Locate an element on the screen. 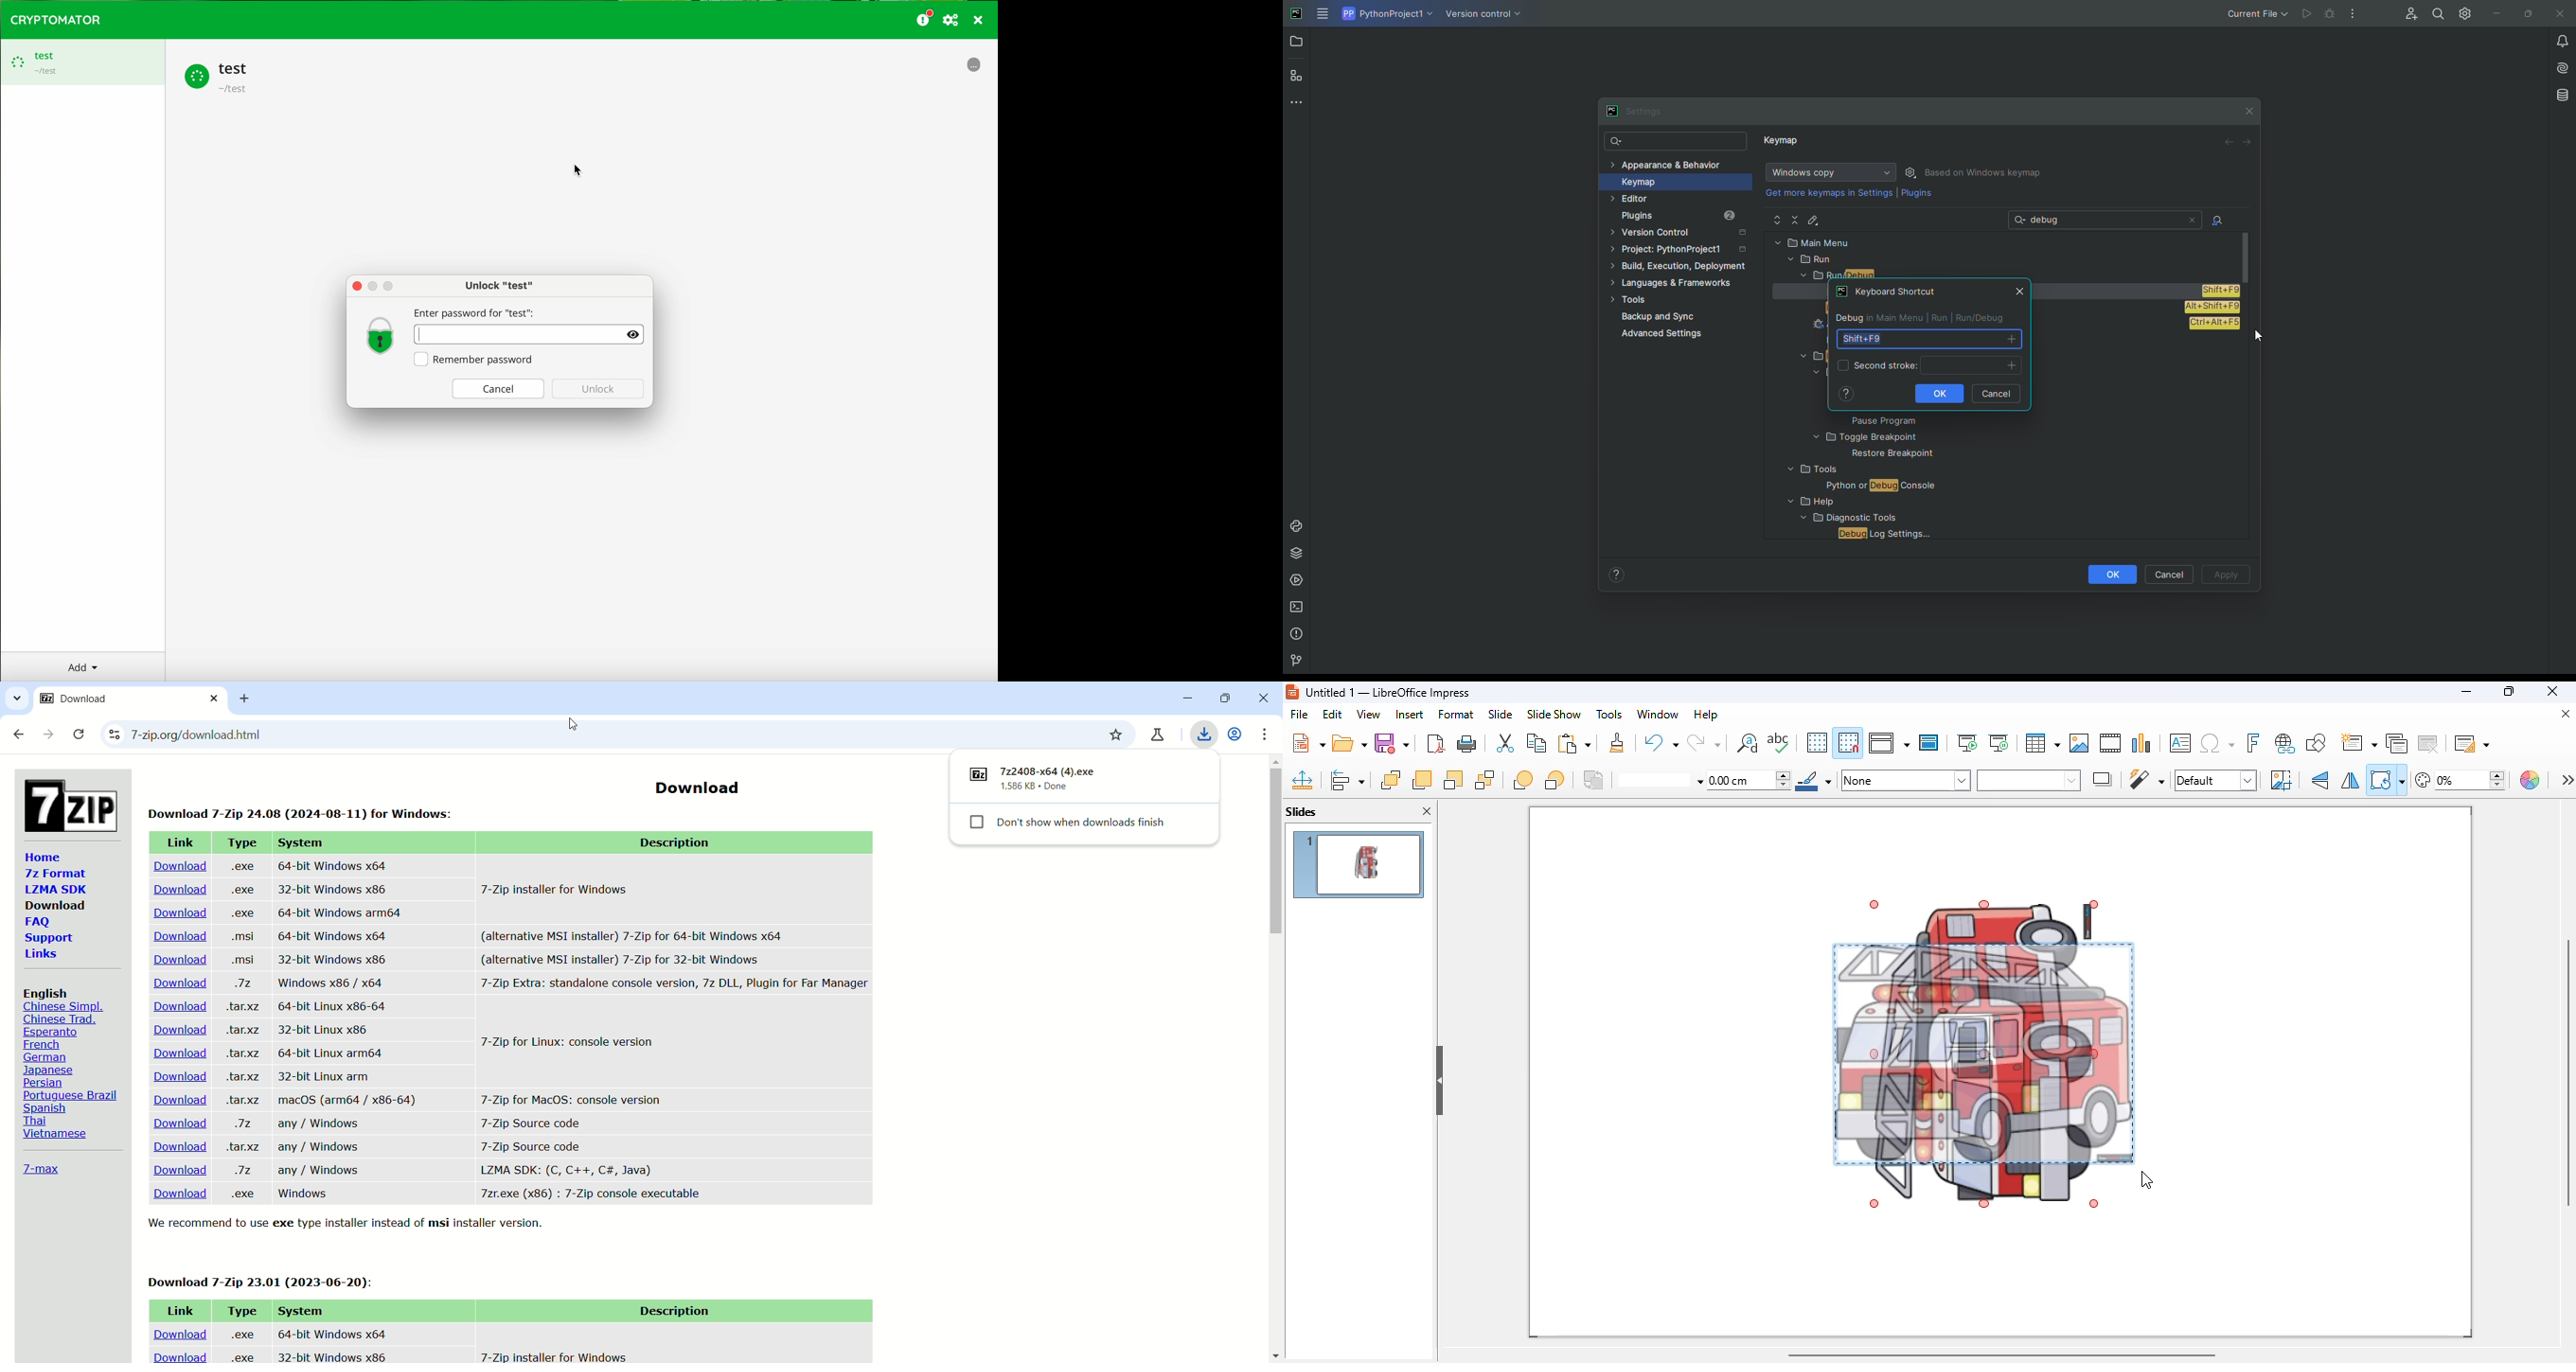 This screenshot has width=2576, height=1372. Edit is located at coordinates (1816, 220).